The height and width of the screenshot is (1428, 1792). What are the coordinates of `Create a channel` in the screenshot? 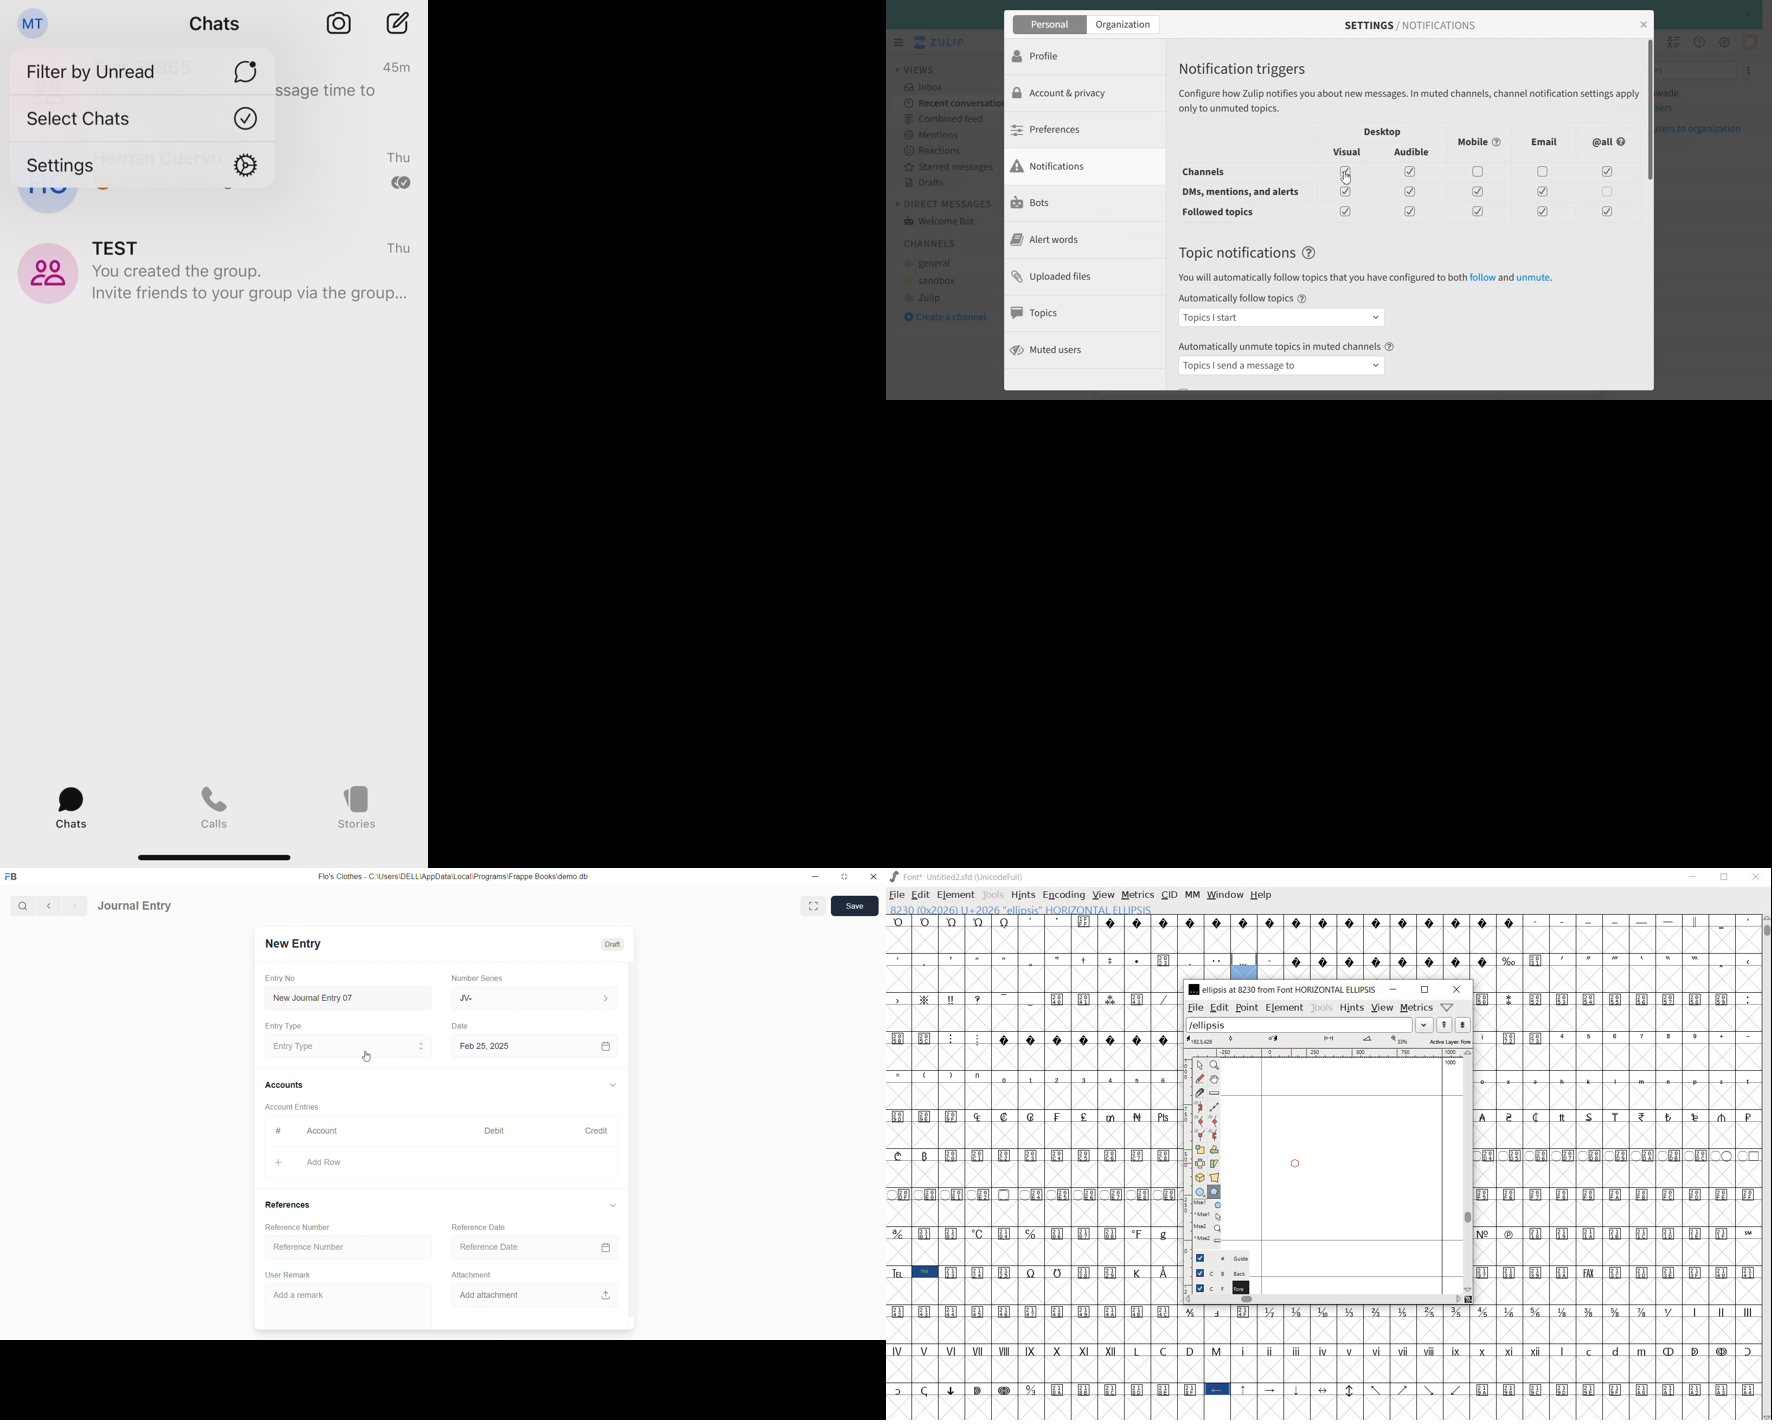 It's located at (951, 316).